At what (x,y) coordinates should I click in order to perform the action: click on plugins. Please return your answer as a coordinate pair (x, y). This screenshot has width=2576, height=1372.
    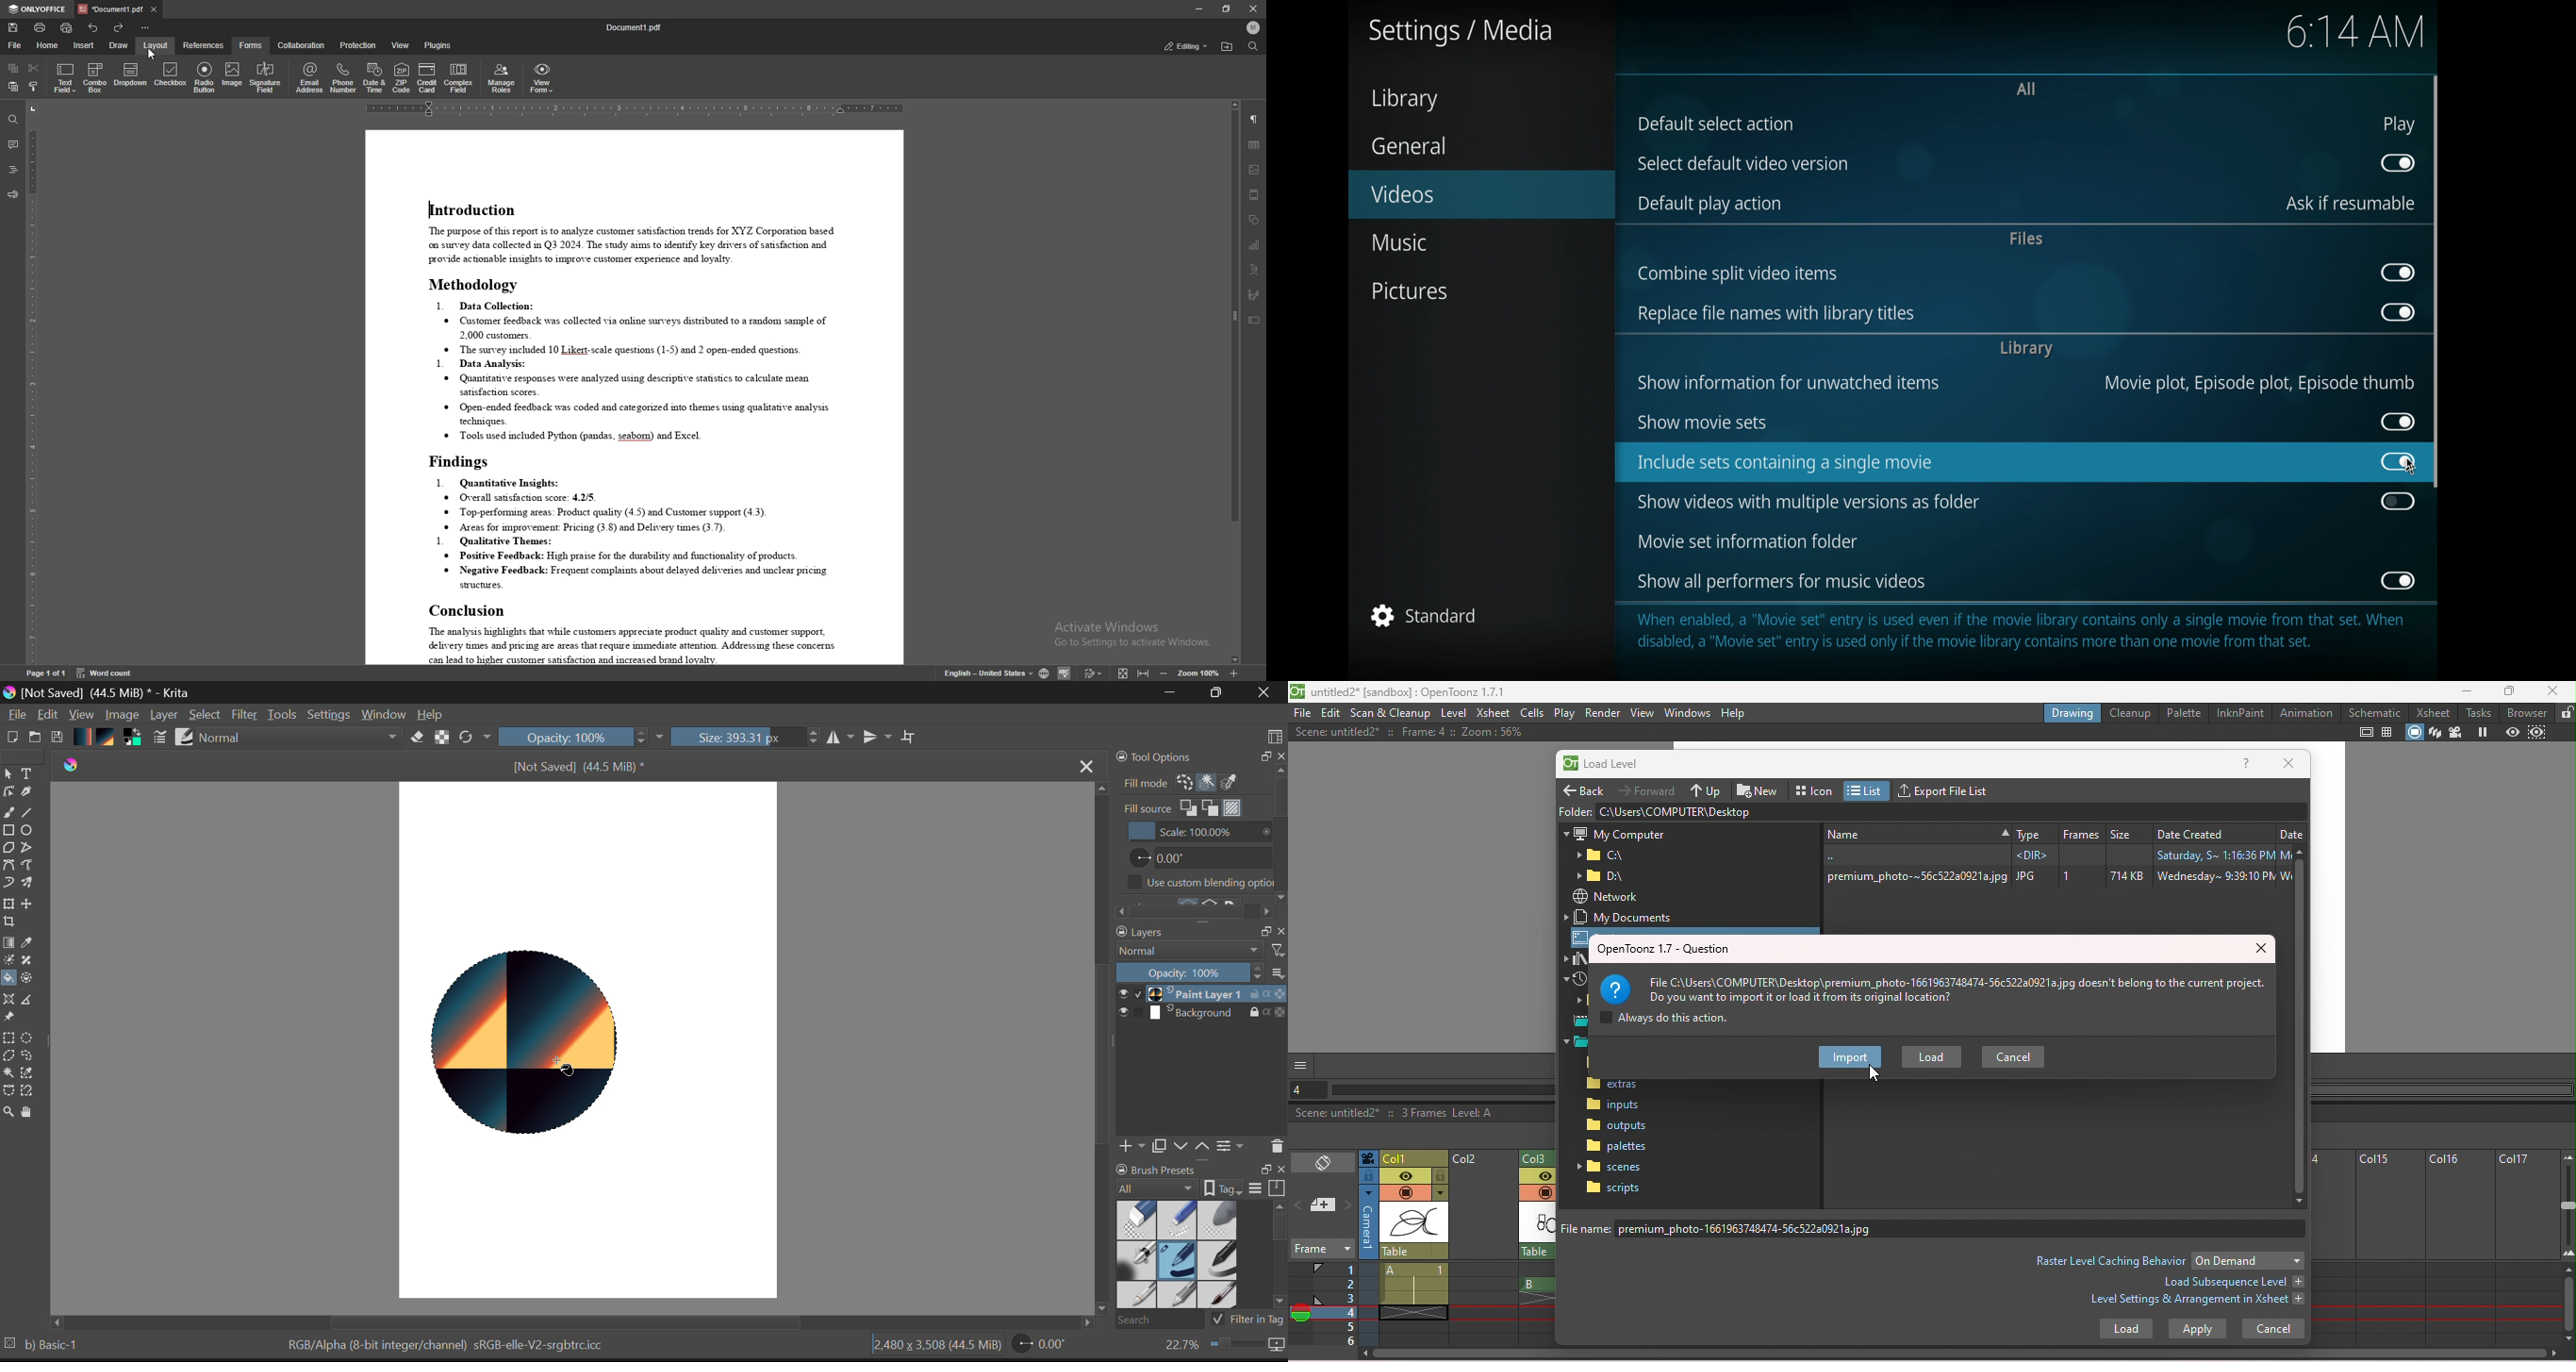
    Looking at the image, I should click on (440, 46).